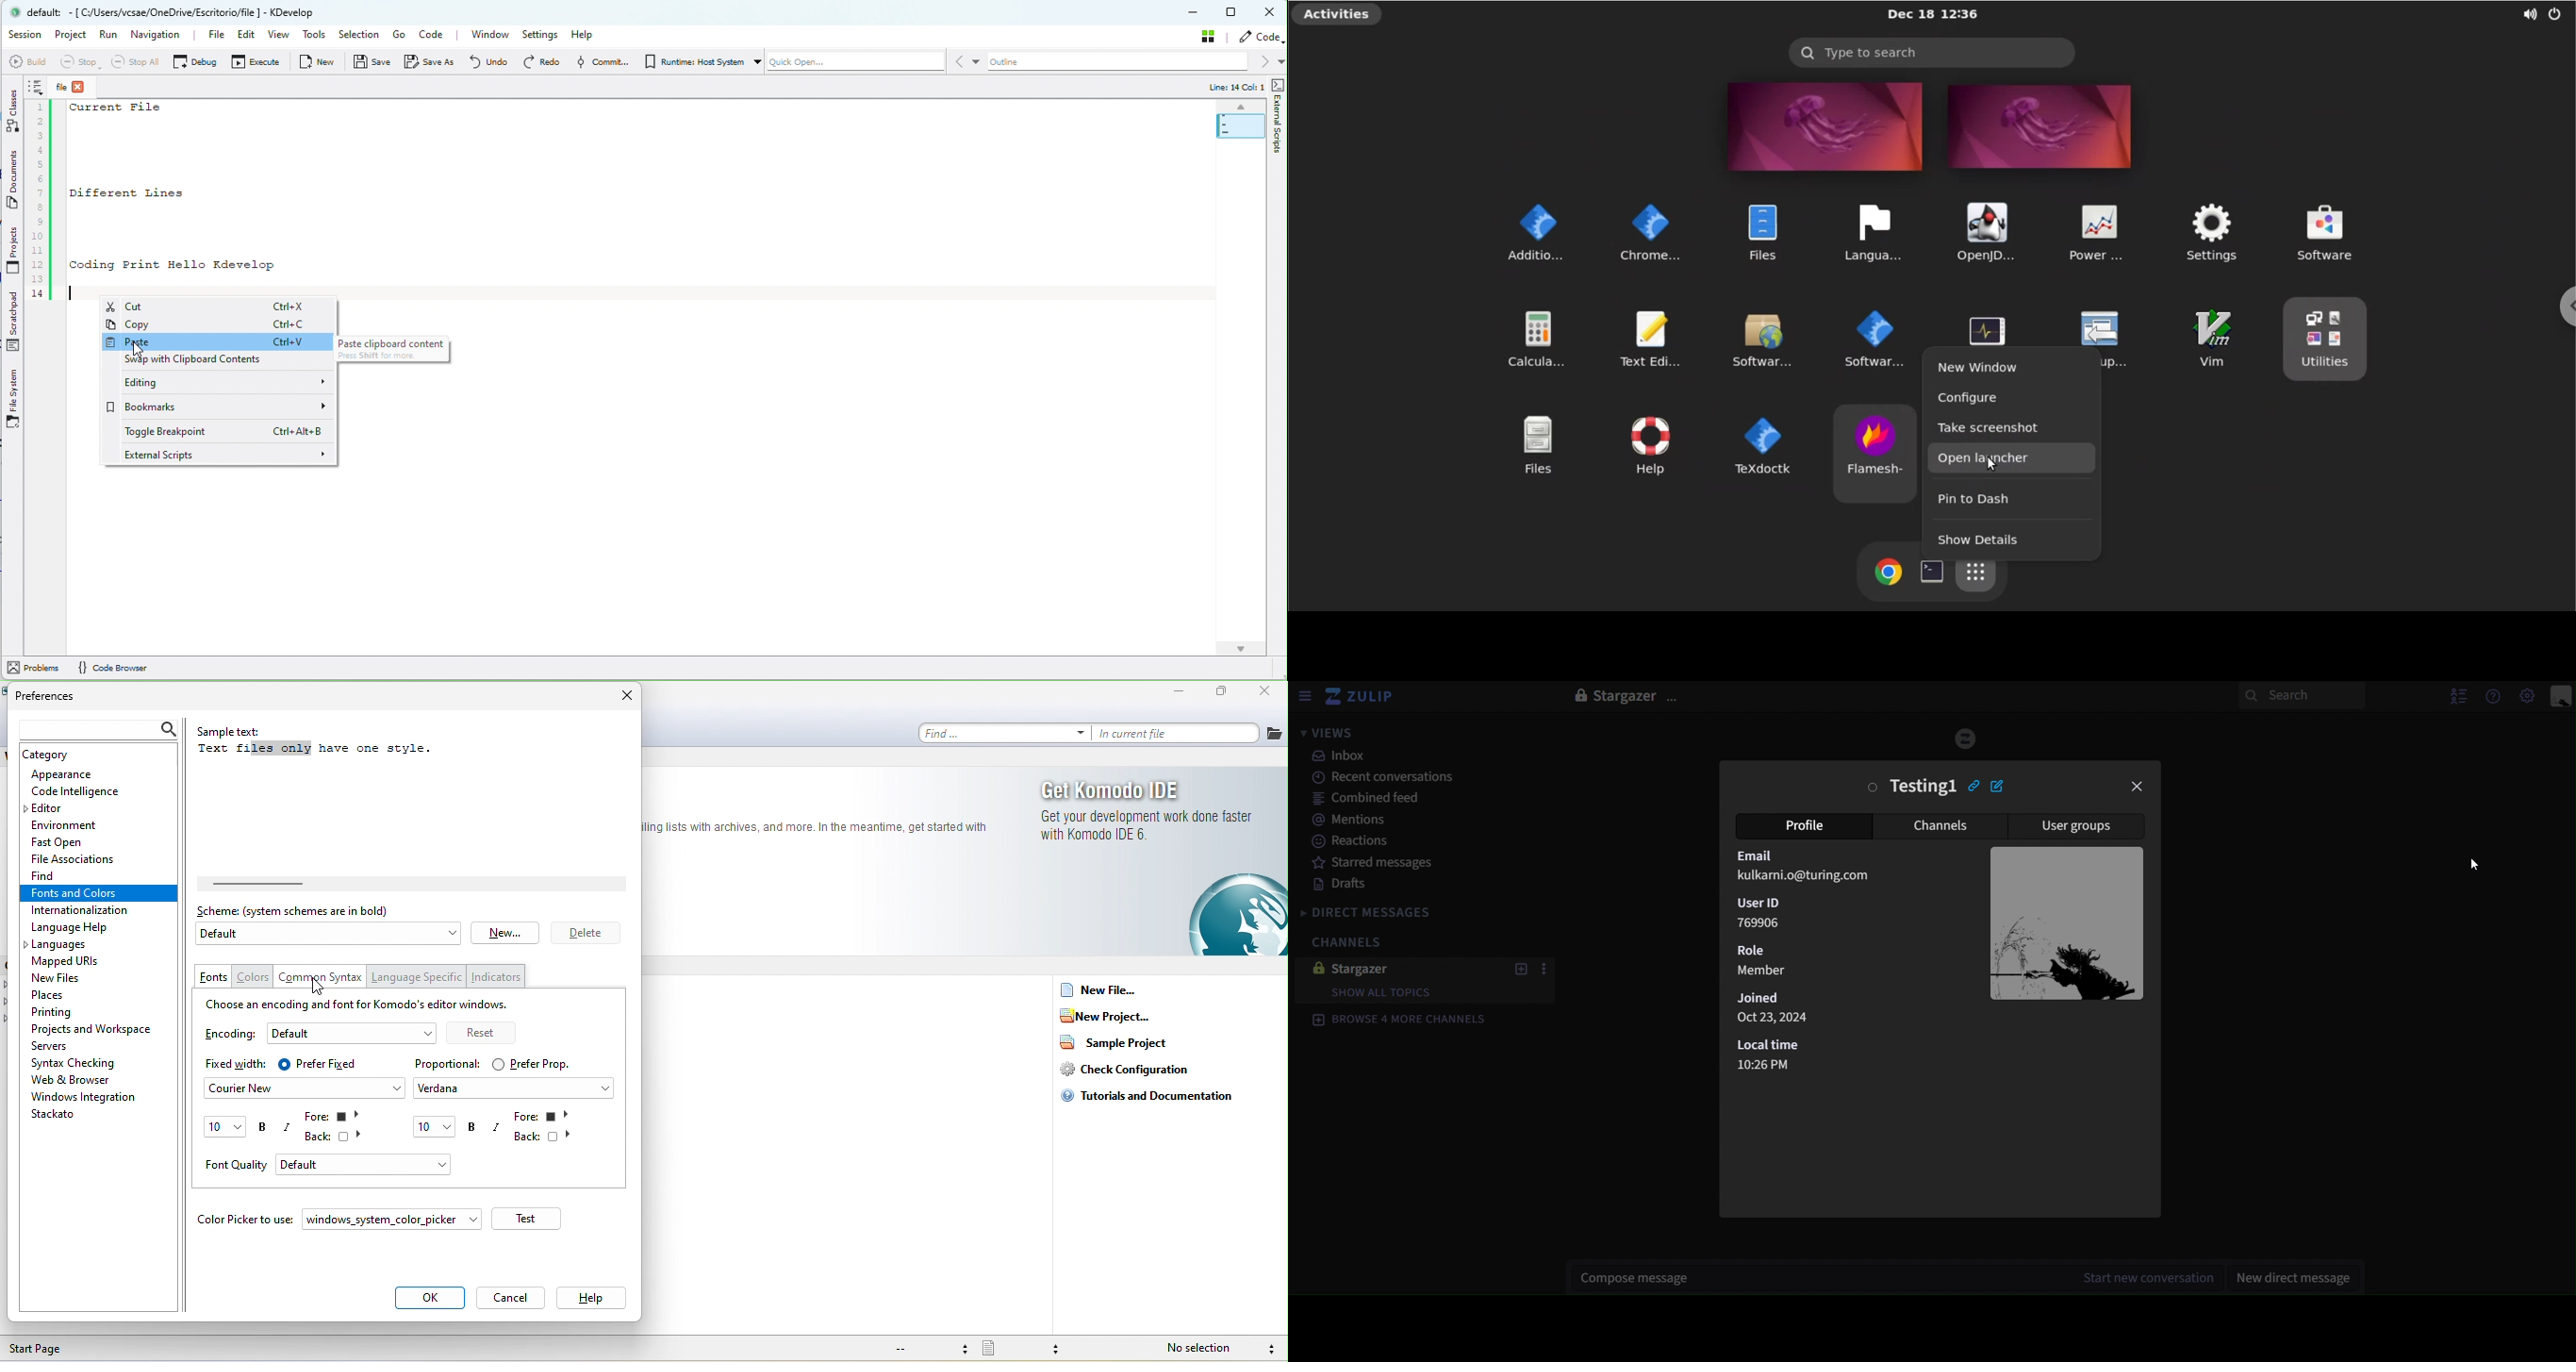  I want to click on fonts, so click(209, 977).